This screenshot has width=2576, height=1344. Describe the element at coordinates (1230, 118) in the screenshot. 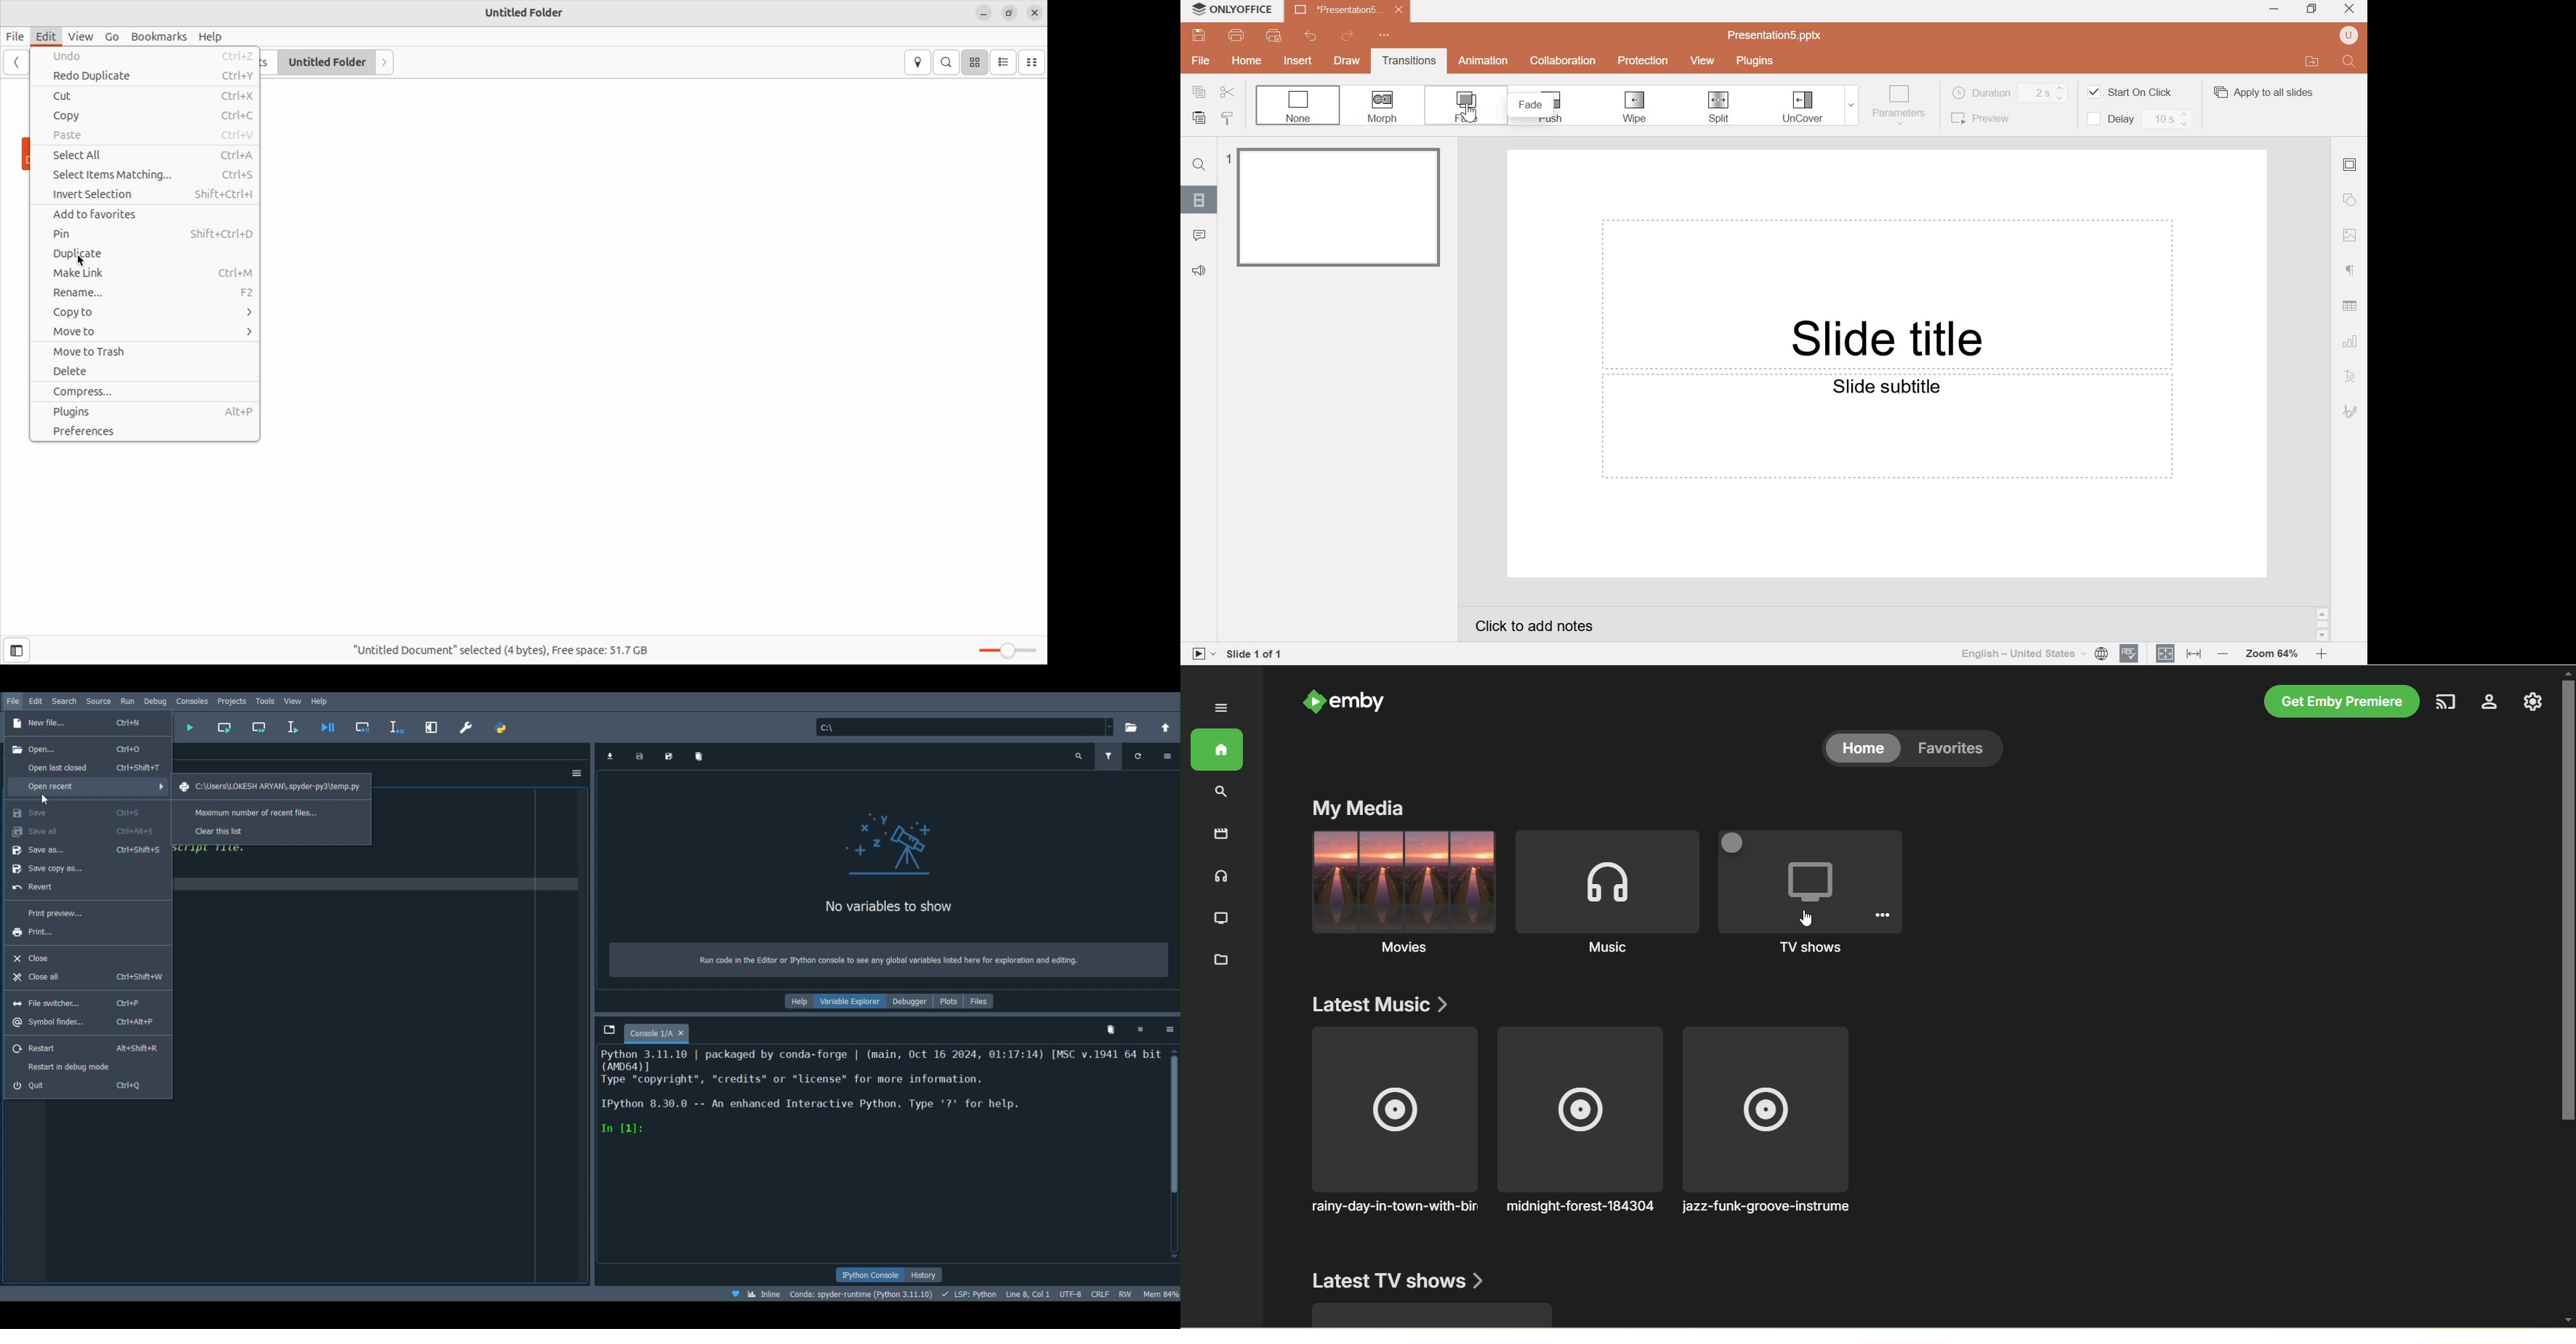

I see `copy style` at that location.